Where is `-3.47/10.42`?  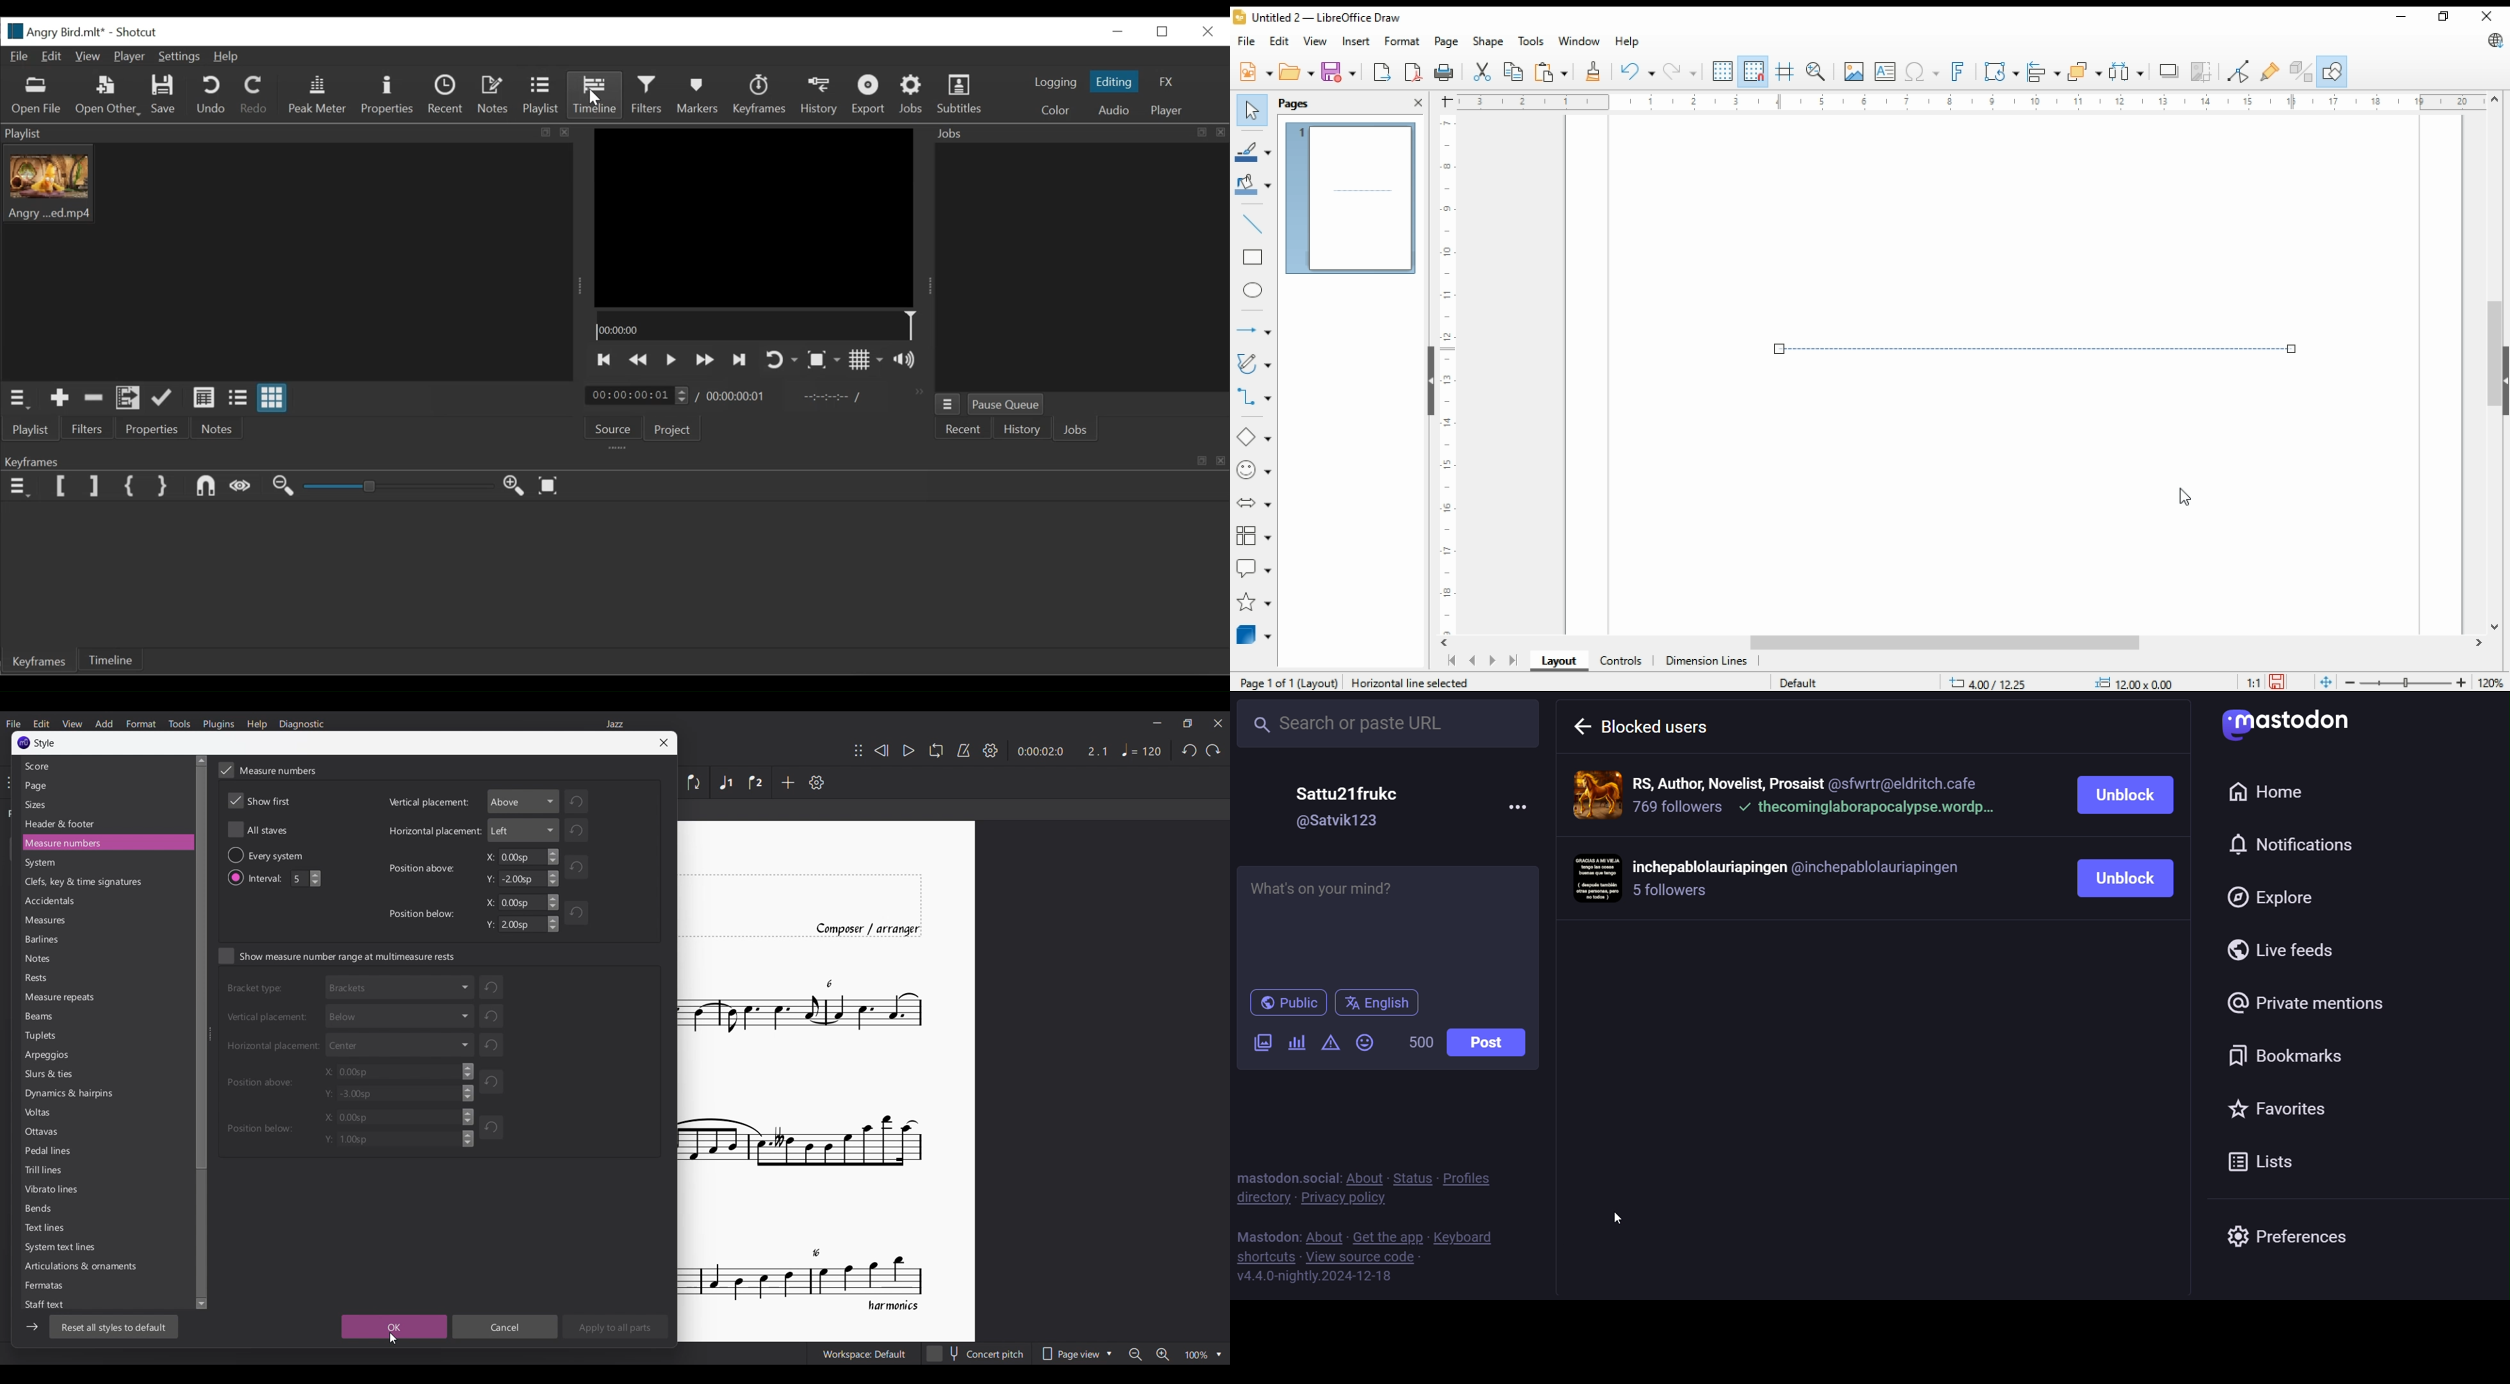
-3.47/10.42 is located at coordinates (1990, 683).